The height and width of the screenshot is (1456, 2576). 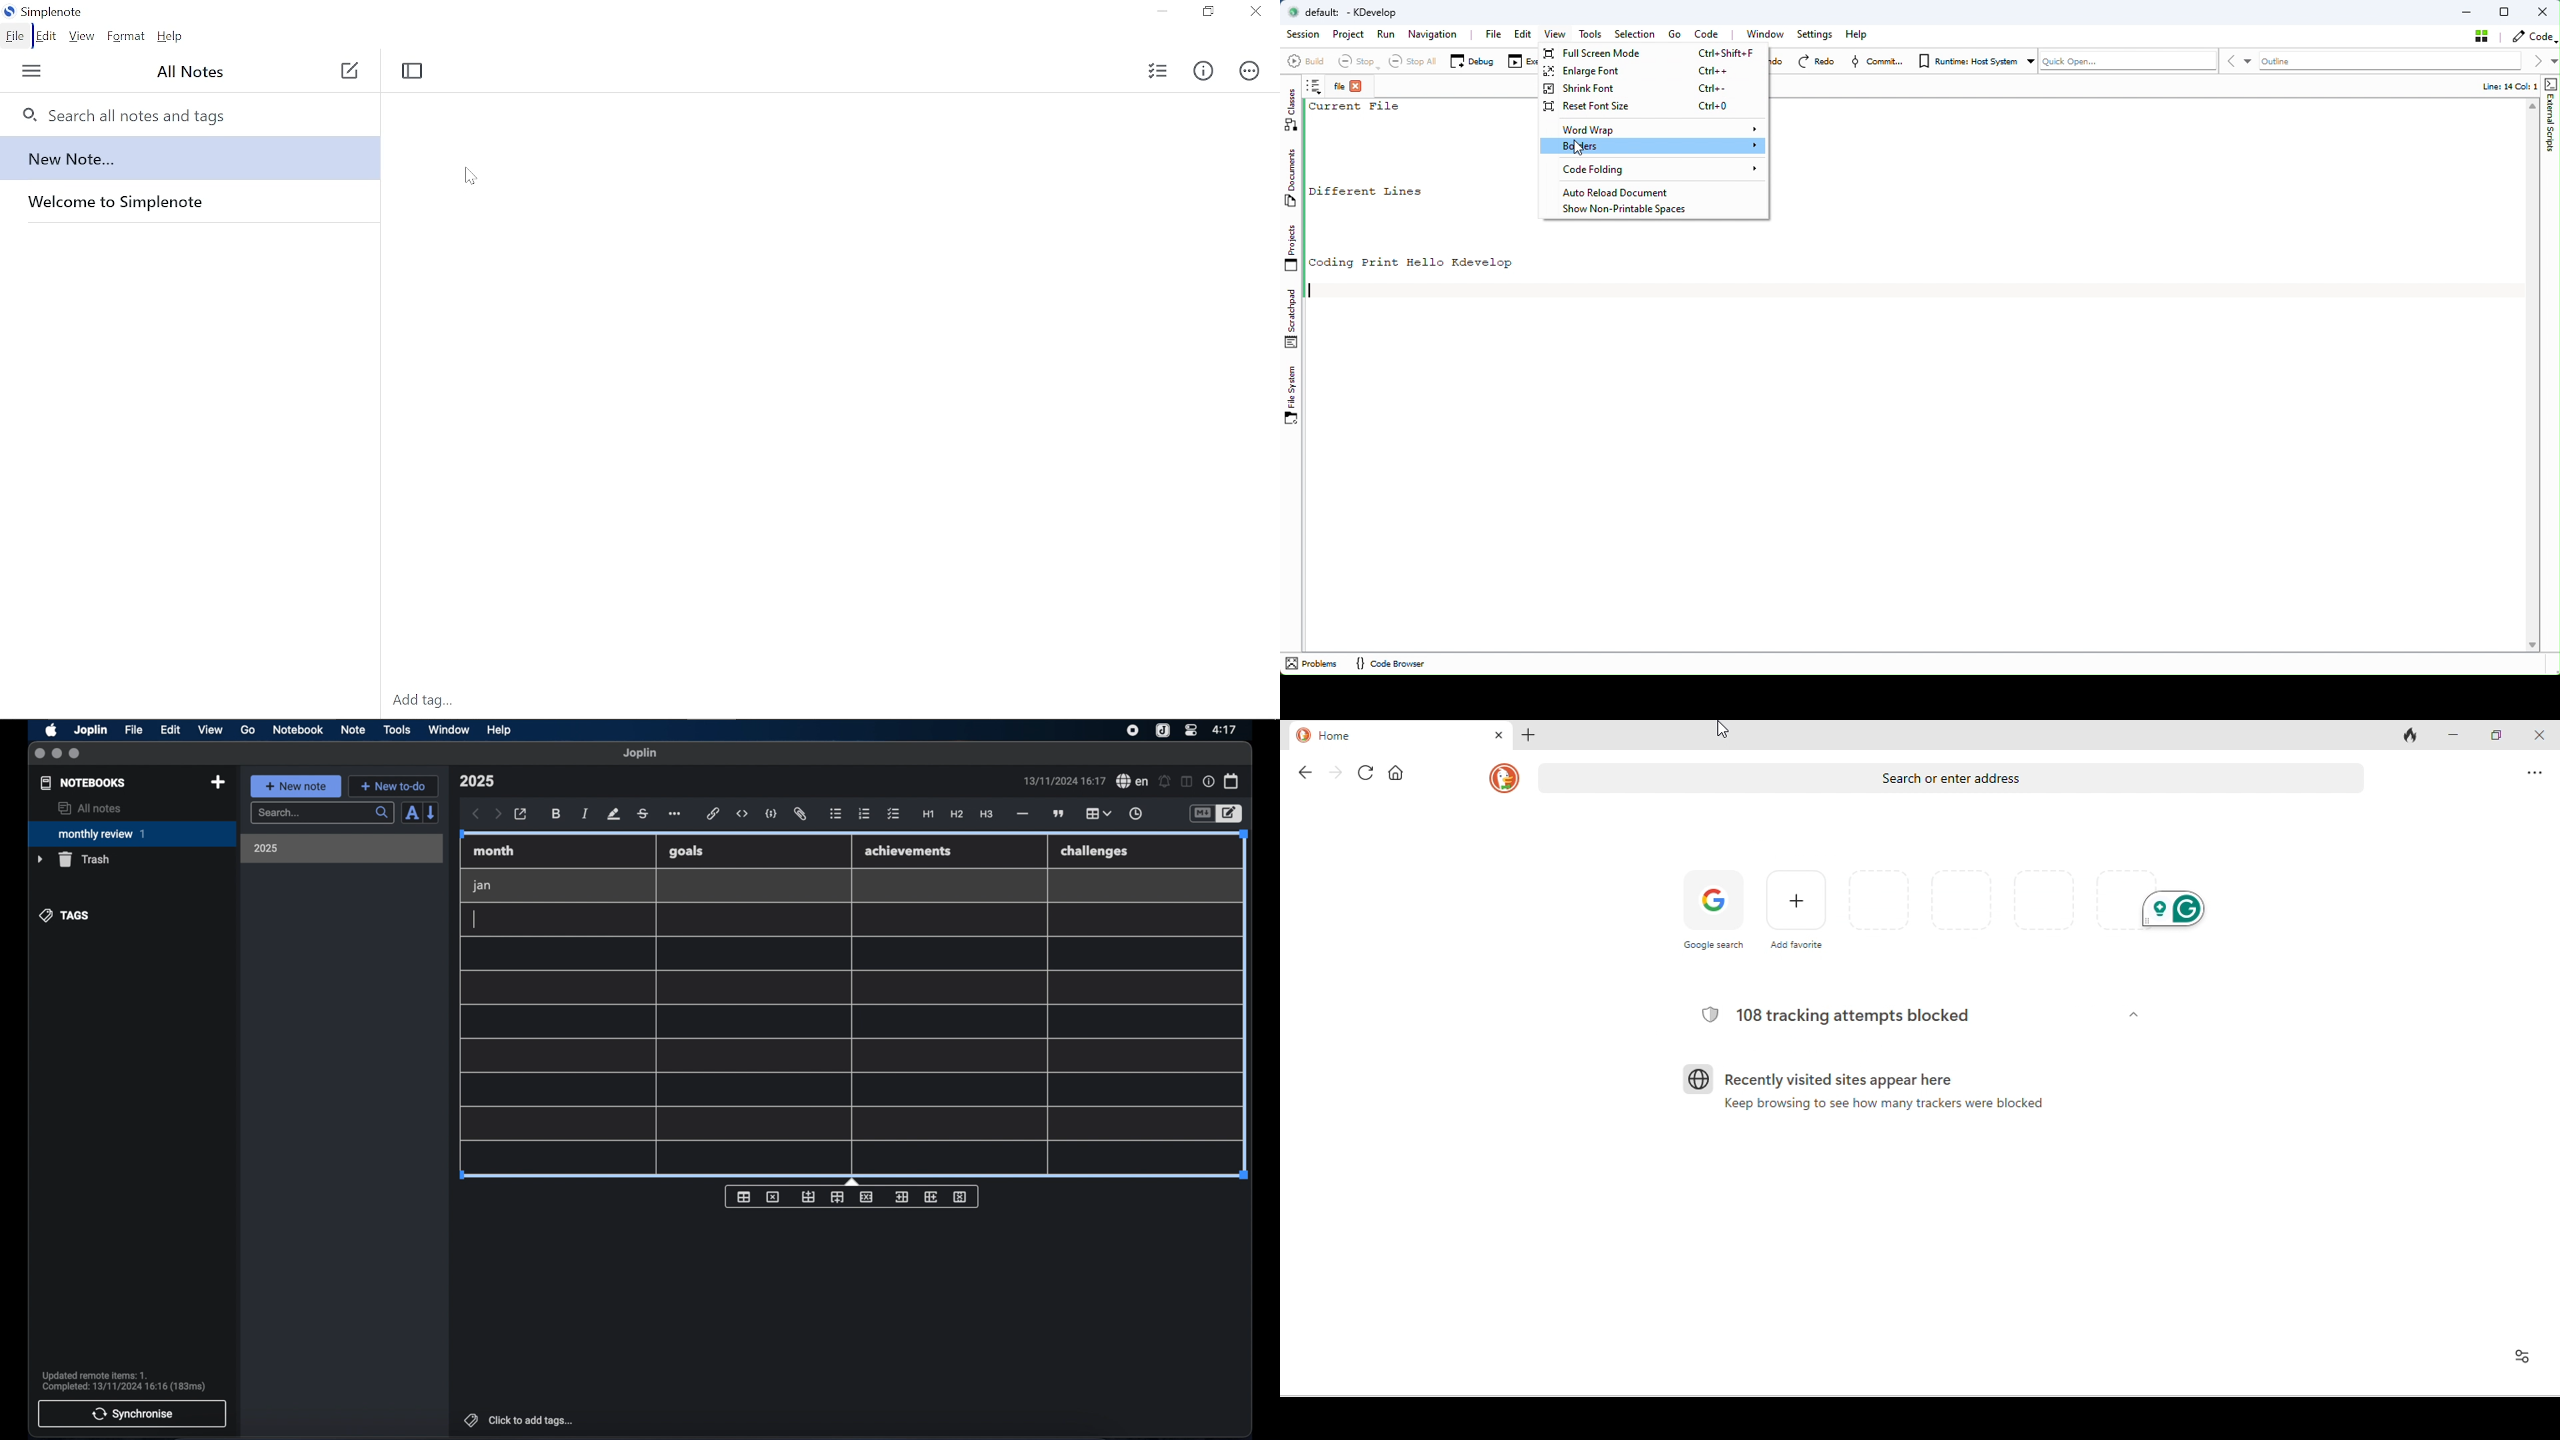 I want to click on italic, so click(x=585, y=813).